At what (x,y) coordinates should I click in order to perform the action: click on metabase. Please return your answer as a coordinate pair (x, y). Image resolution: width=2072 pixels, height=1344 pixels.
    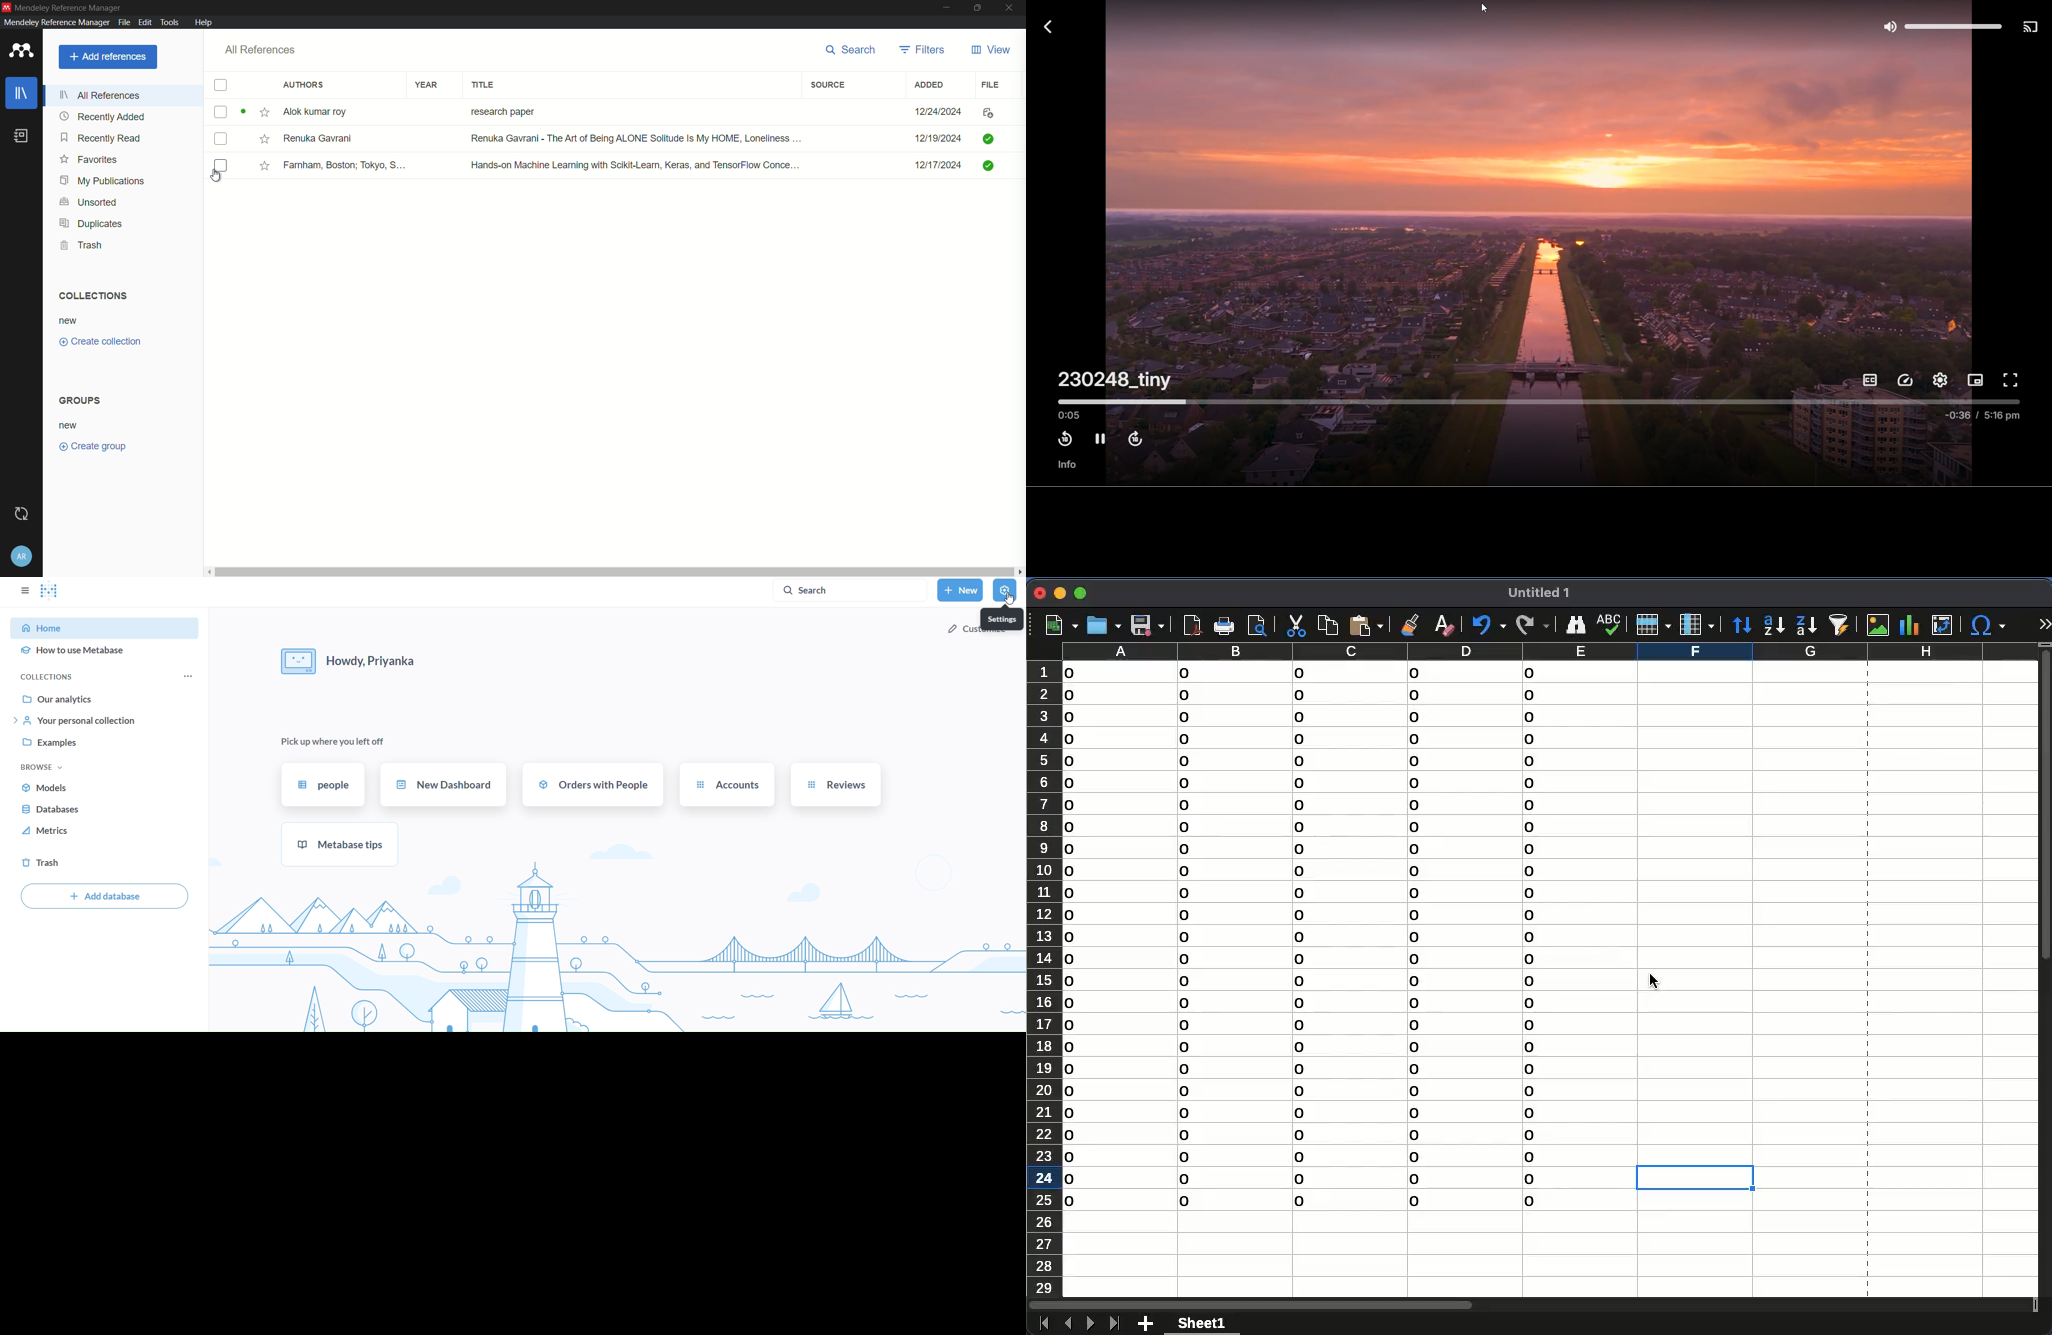
    Looking at the image, I should click on (340, 844).